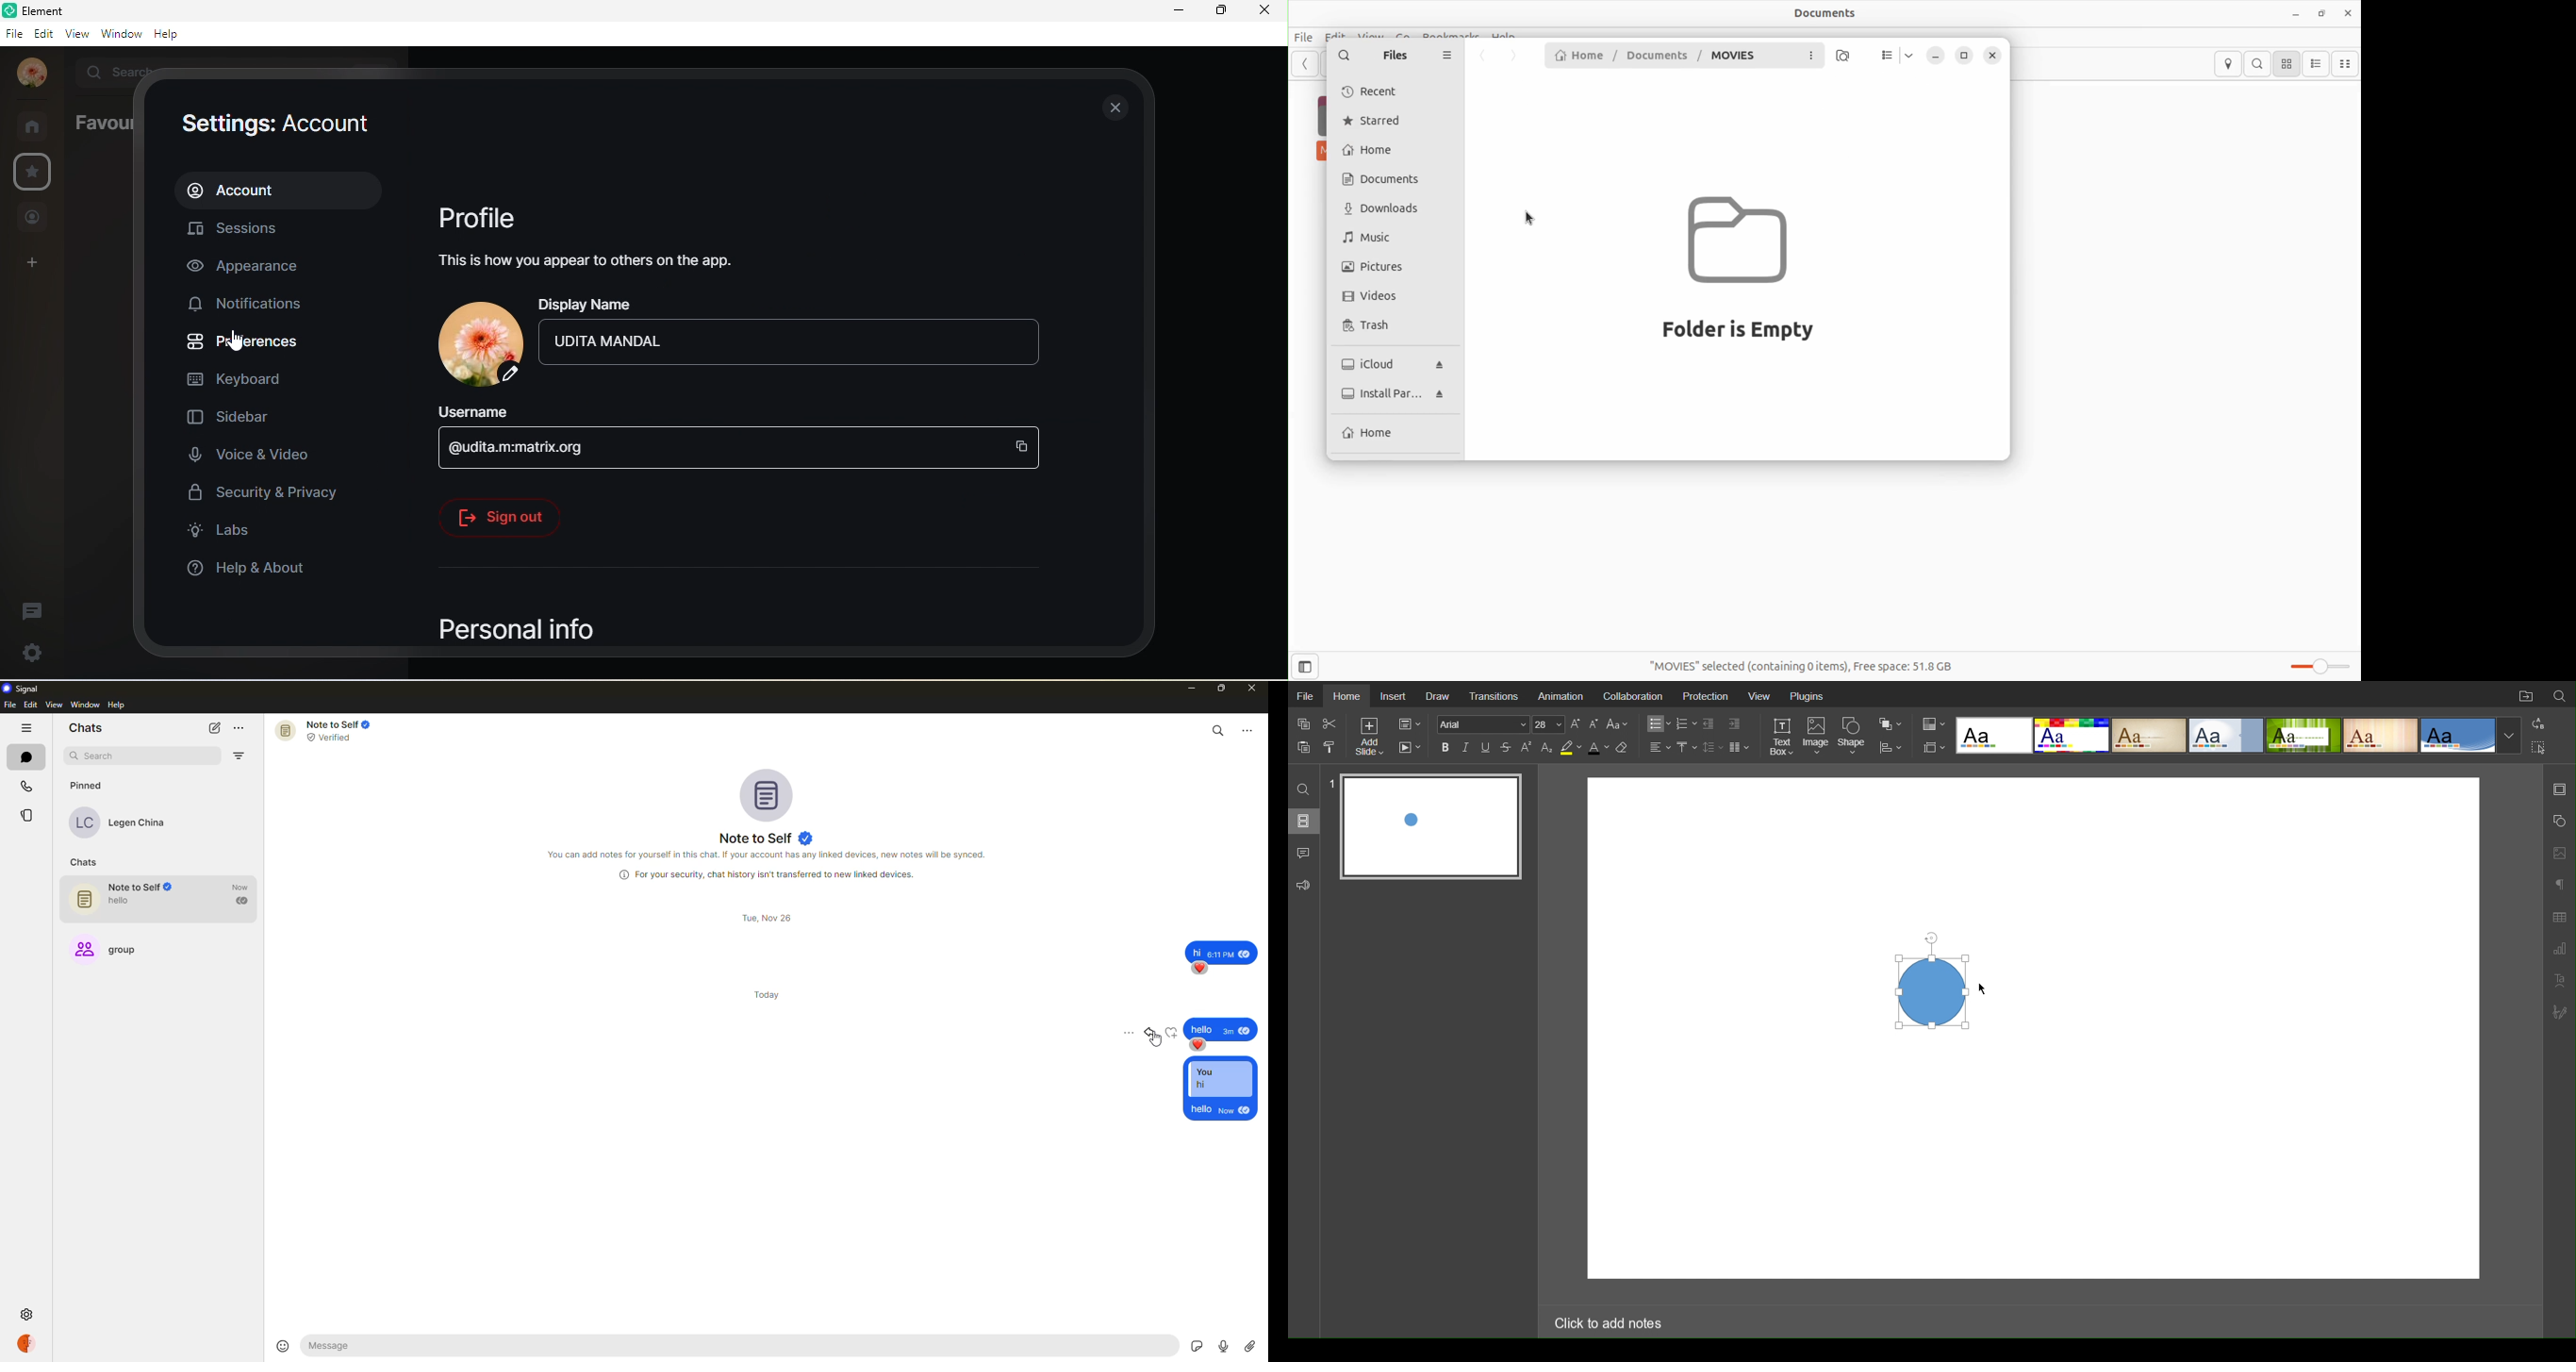 The width and height of the screenshot is (2576, 1372). What do you see at coordinates (1221, 13) in the screenshot?
I see `maximize` at bounding box center [1221, 13].